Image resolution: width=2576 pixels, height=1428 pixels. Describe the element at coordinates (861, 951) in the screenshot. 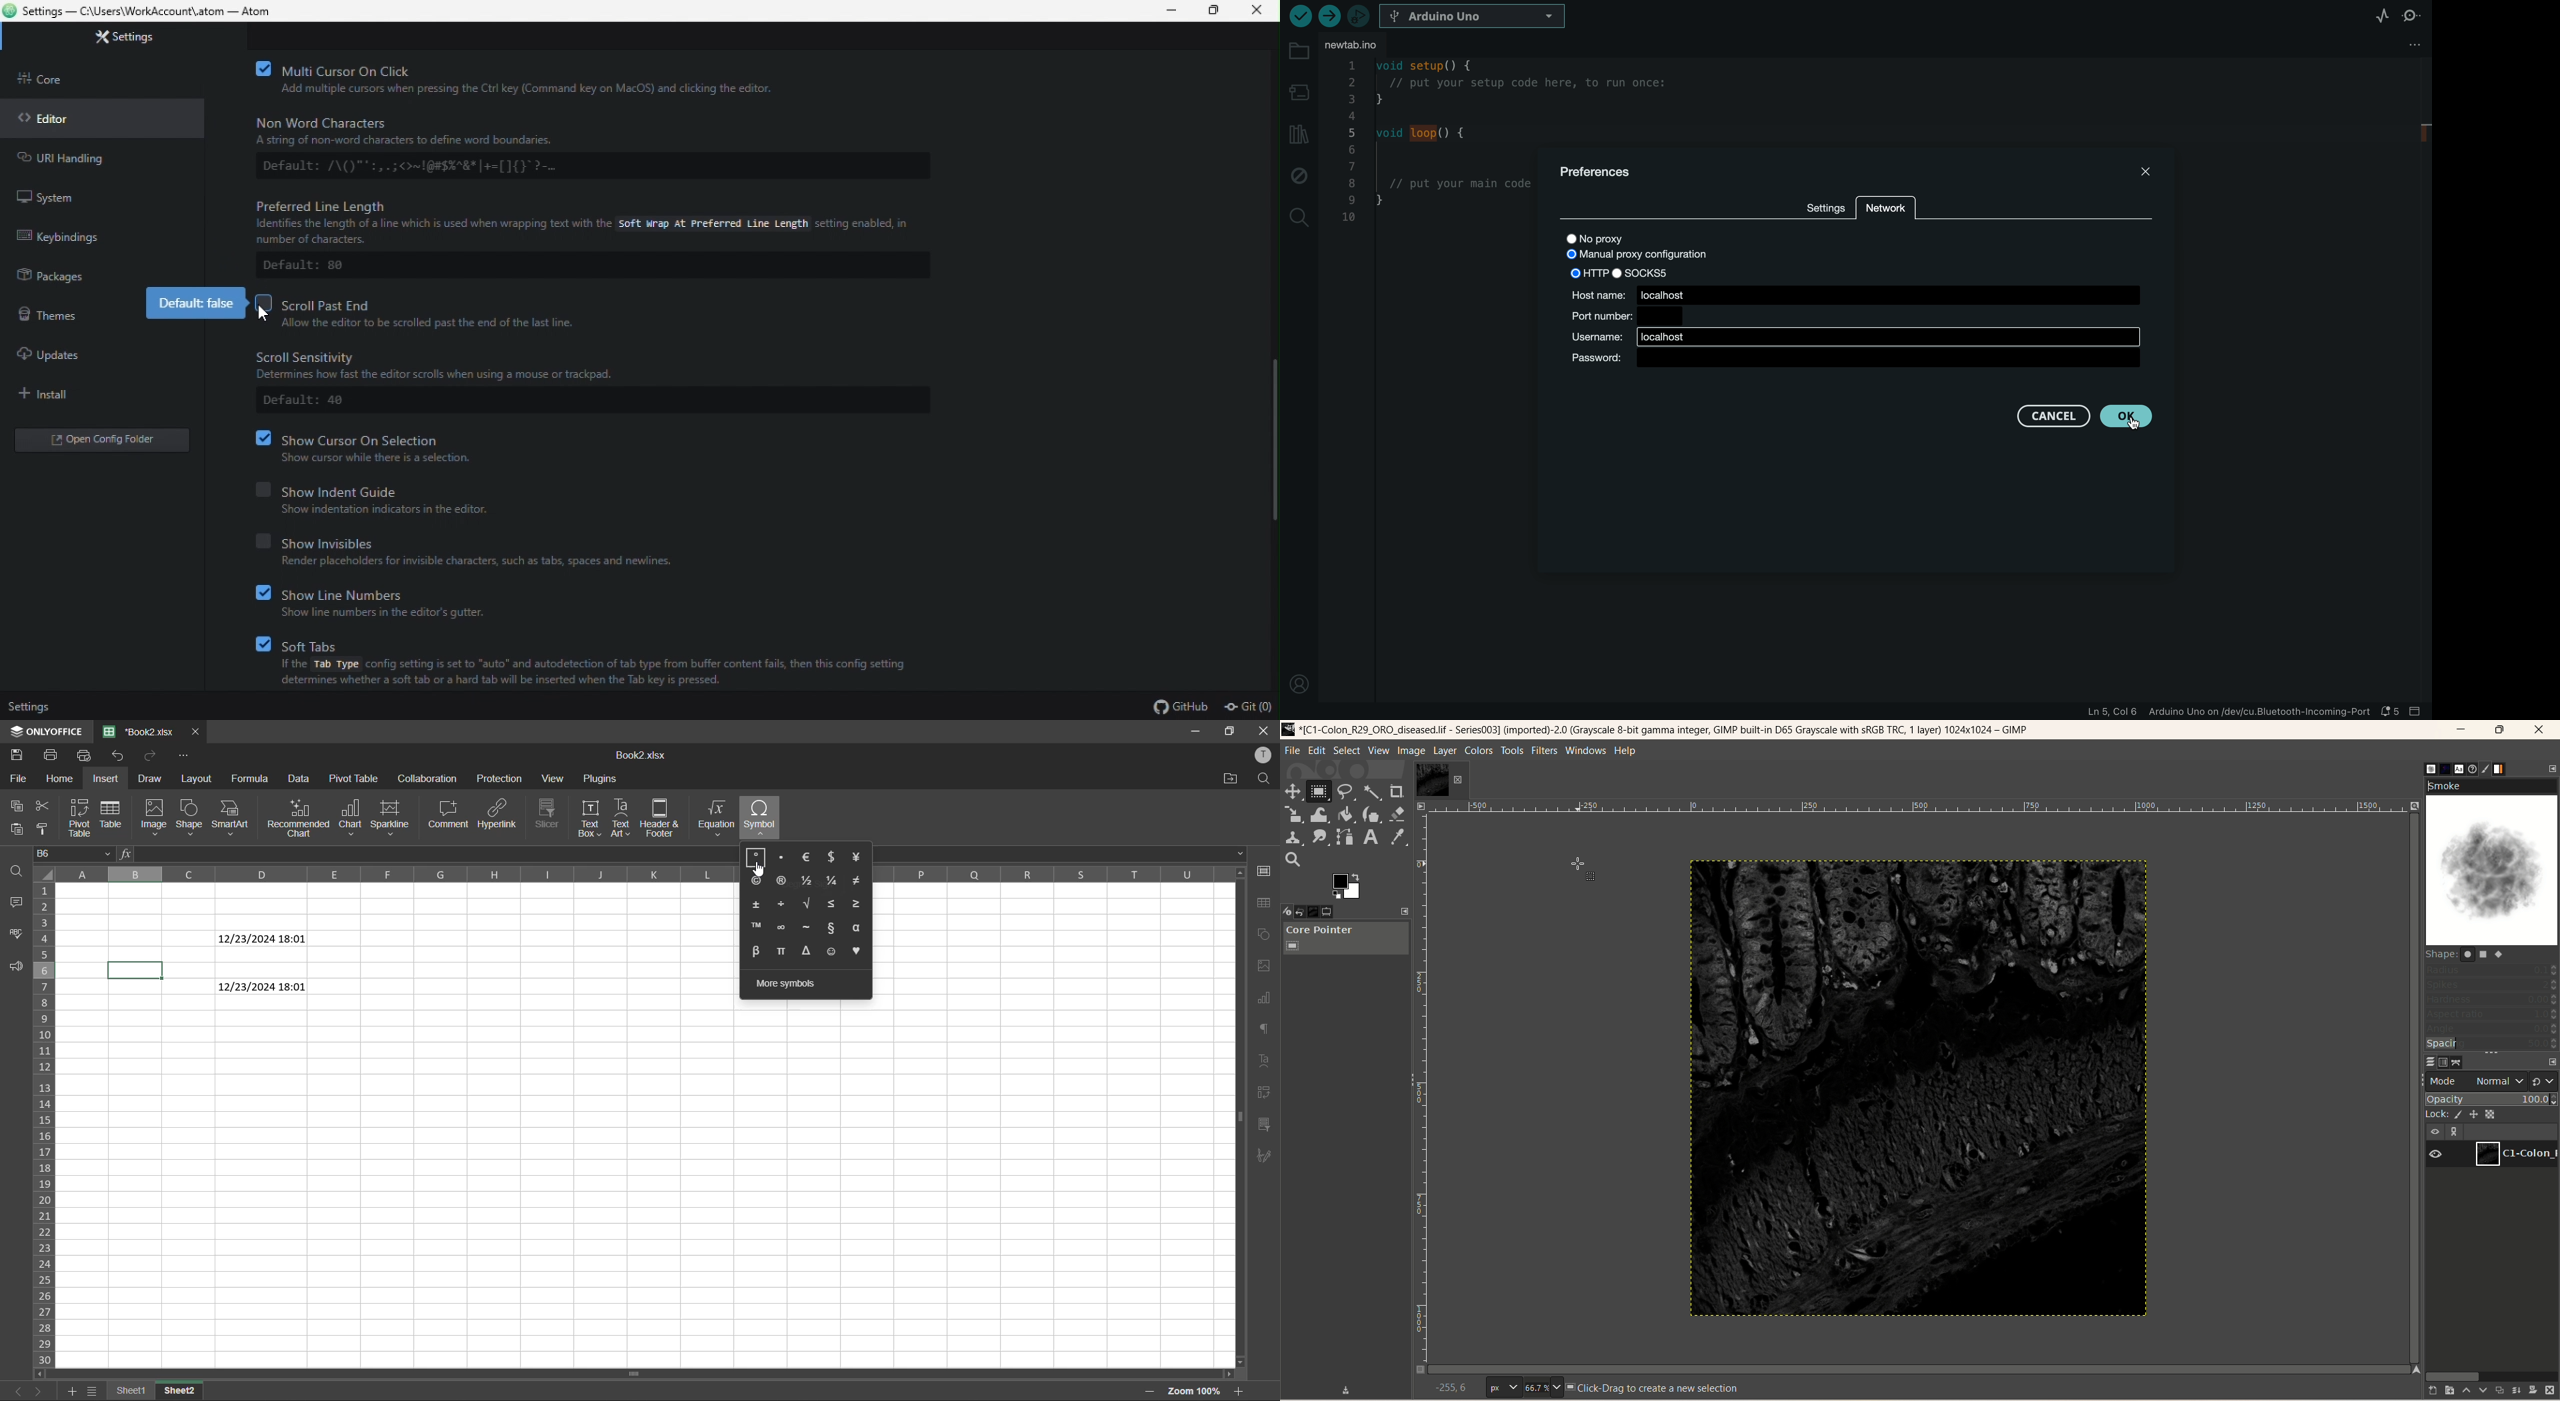

I see `black heart suite` at that location.